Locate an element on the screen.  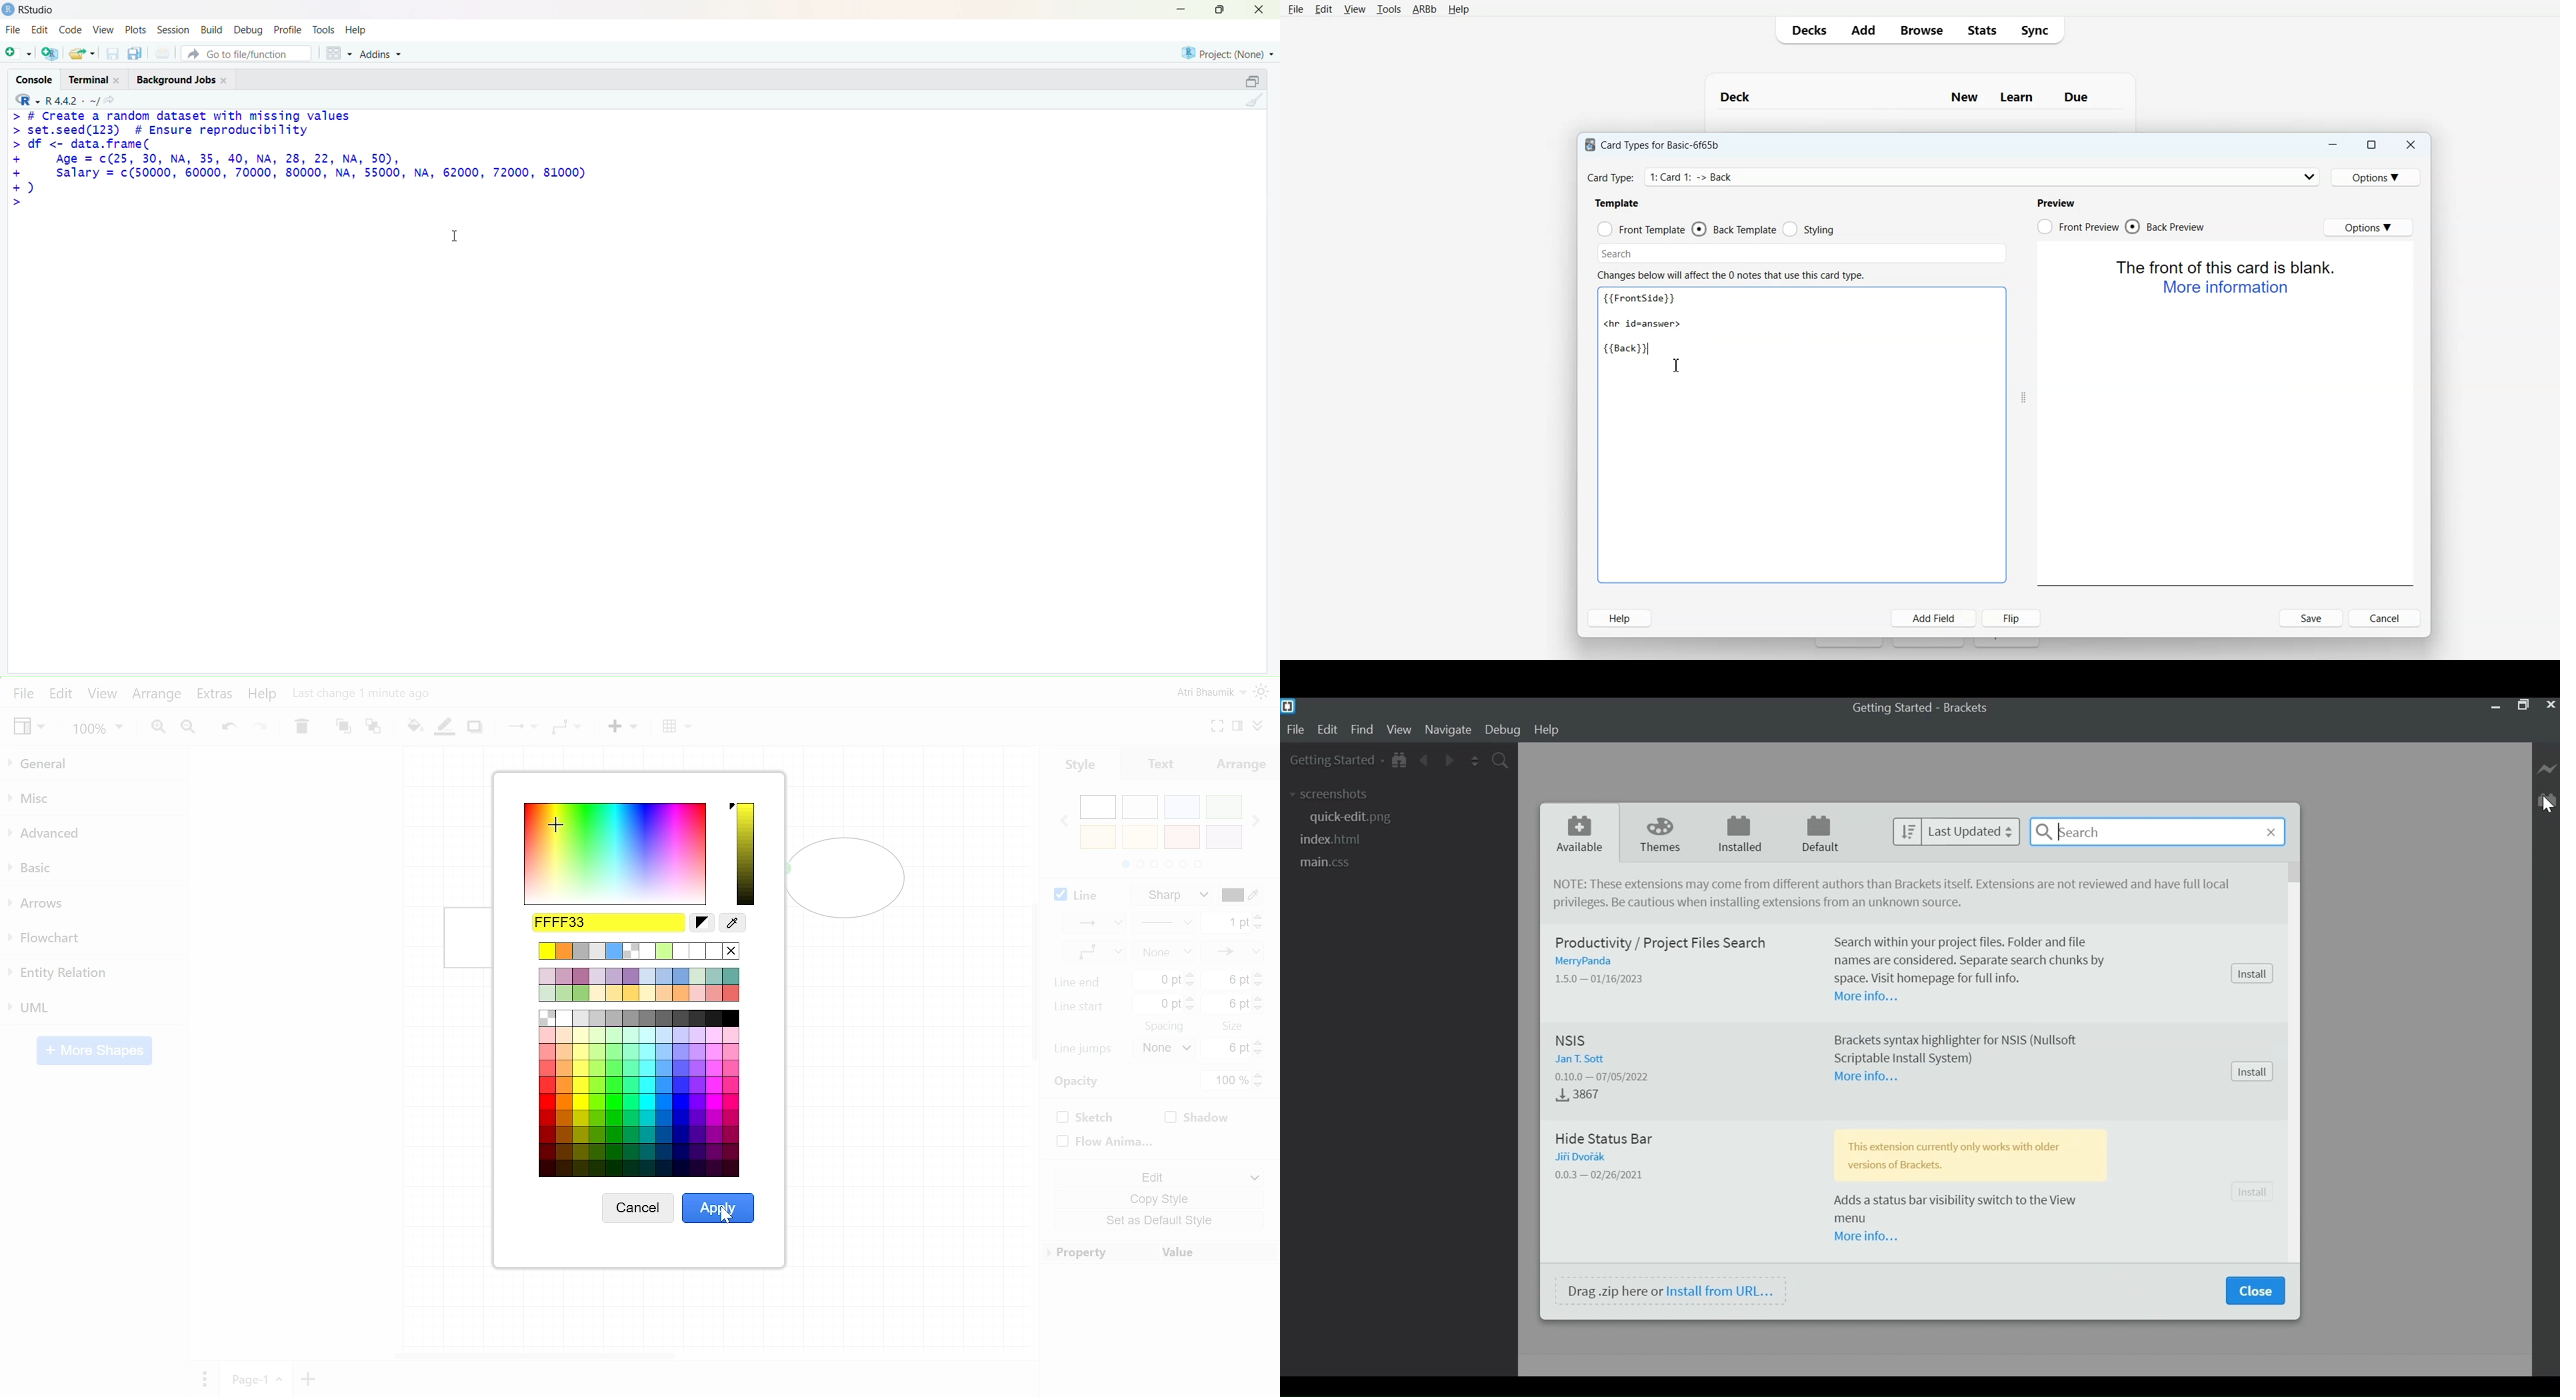
Apply is located at coordinates (720, 1208).